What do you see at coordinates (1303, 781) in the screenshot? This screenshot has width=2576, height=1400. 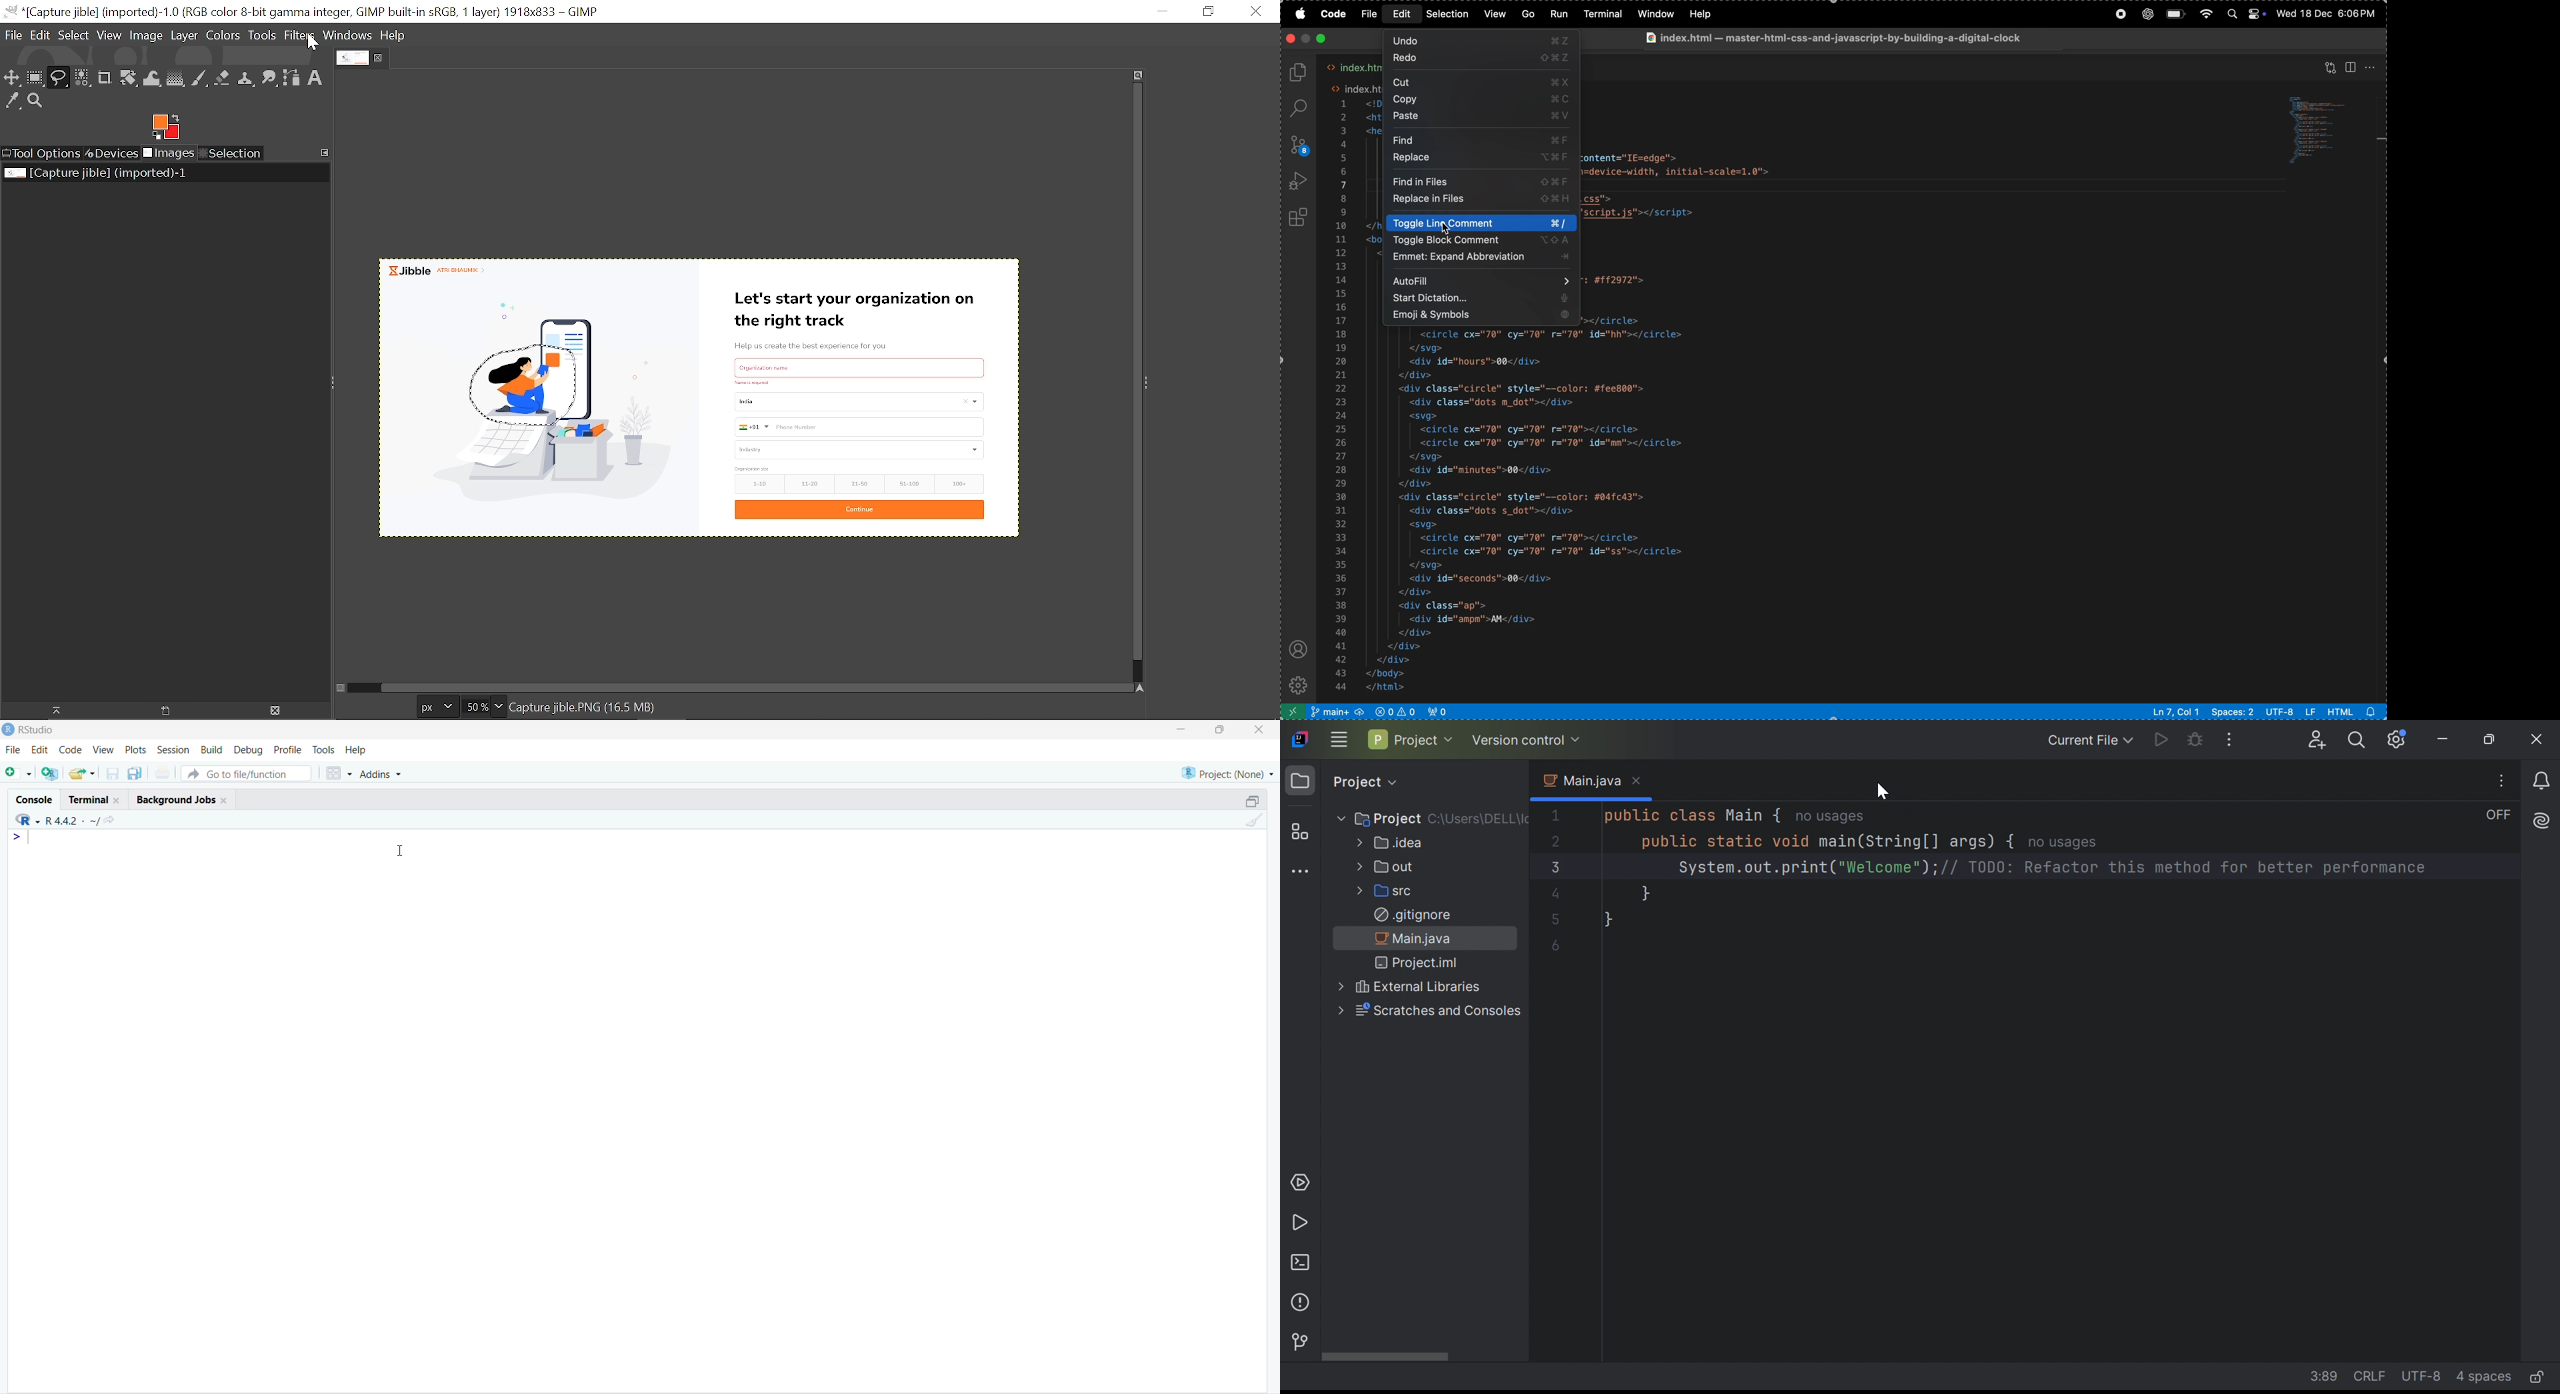 I see `Project` at bounding box center [1303, 781].